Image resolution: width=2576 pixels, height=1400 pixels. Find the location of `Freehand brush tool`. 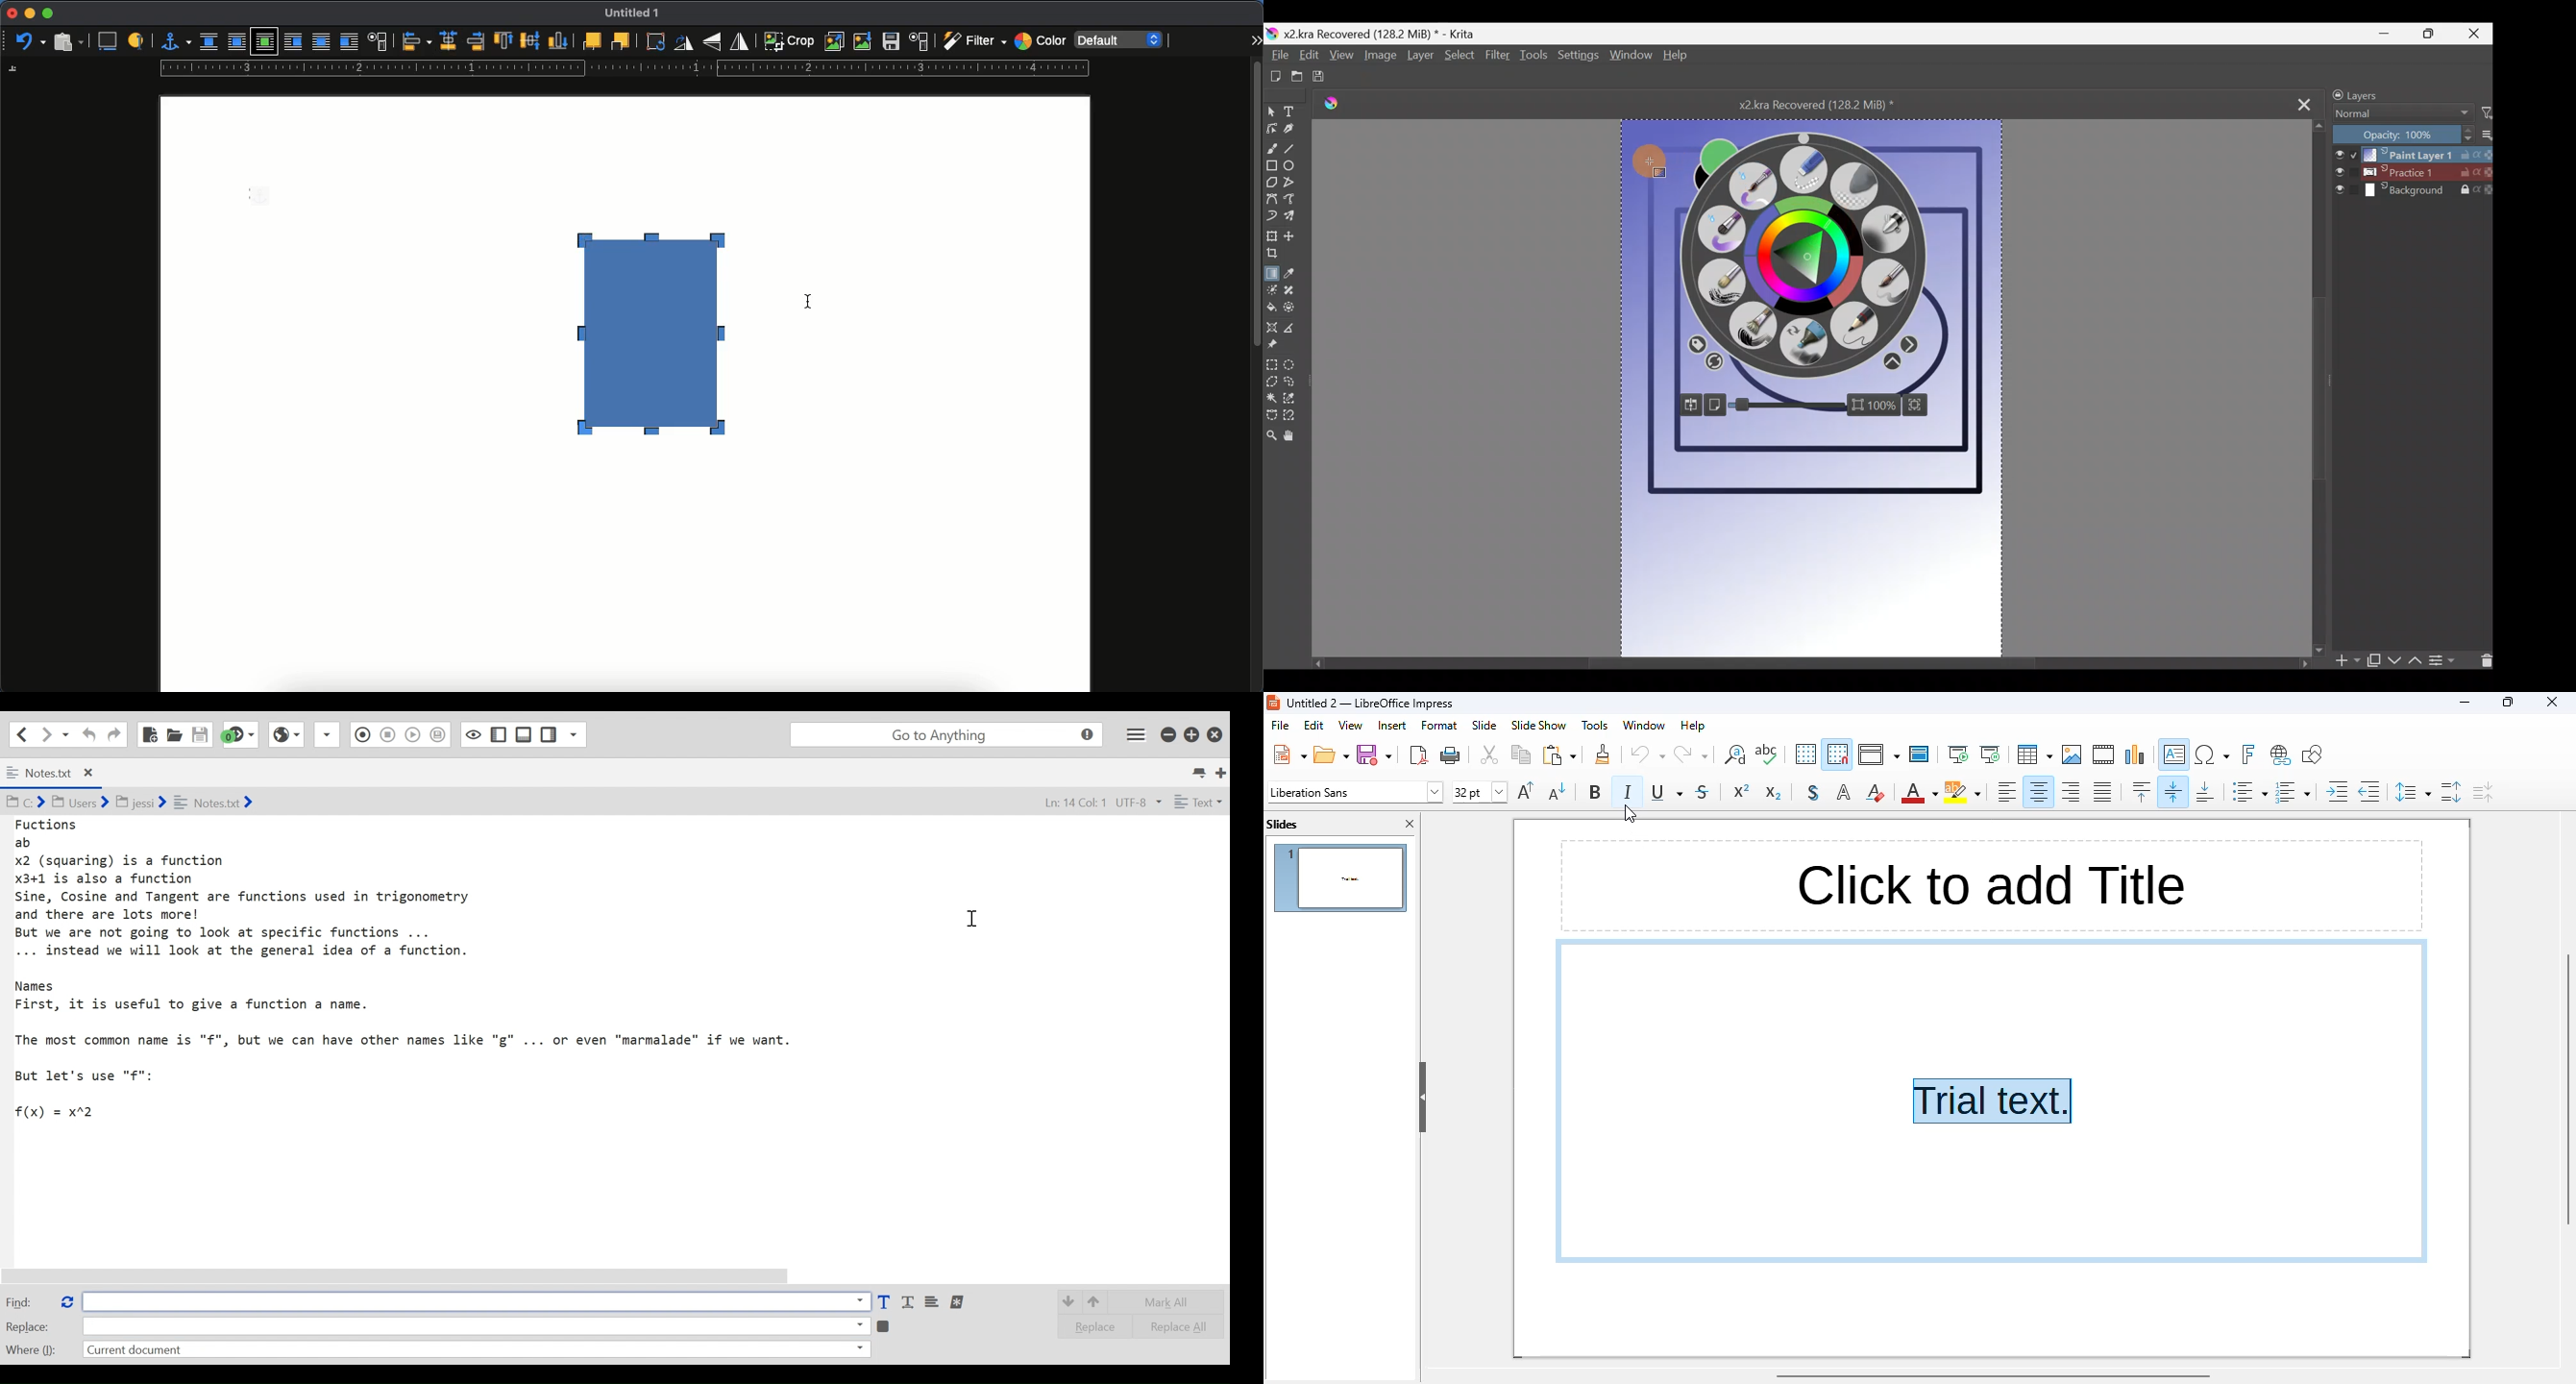

Freehand brush tool is located at coordinates (1272, 148).